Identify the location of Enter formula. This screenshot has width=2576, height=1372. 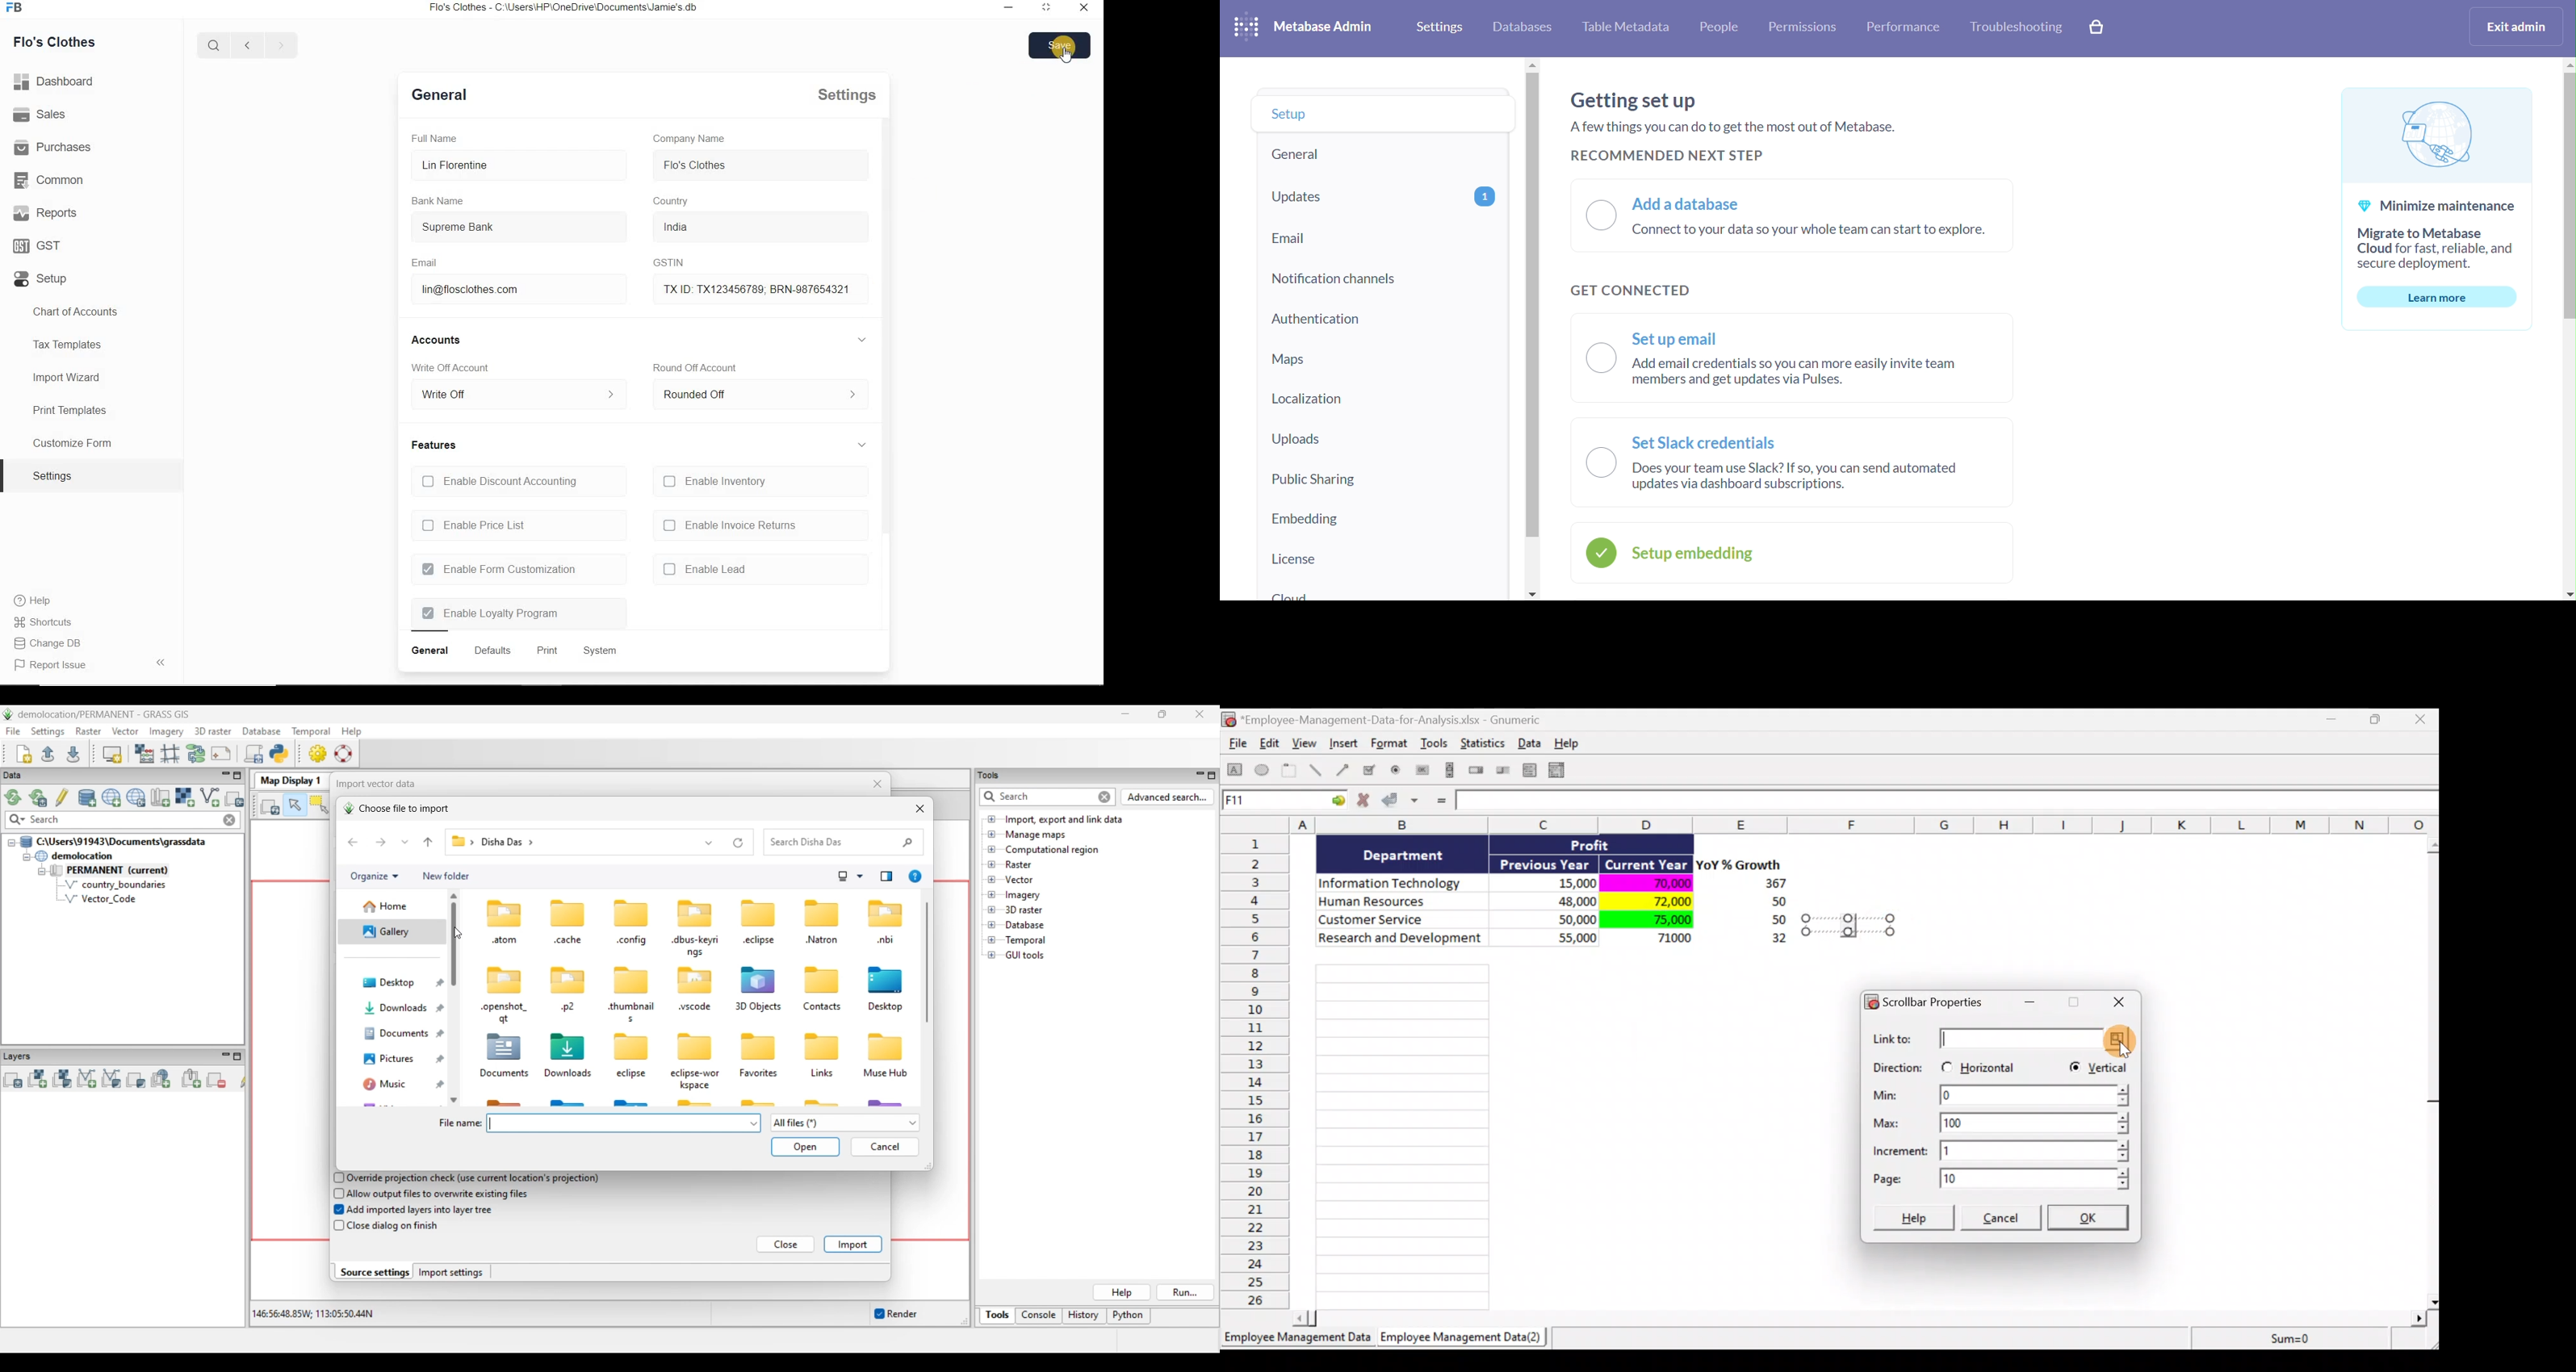
(1440, 802).